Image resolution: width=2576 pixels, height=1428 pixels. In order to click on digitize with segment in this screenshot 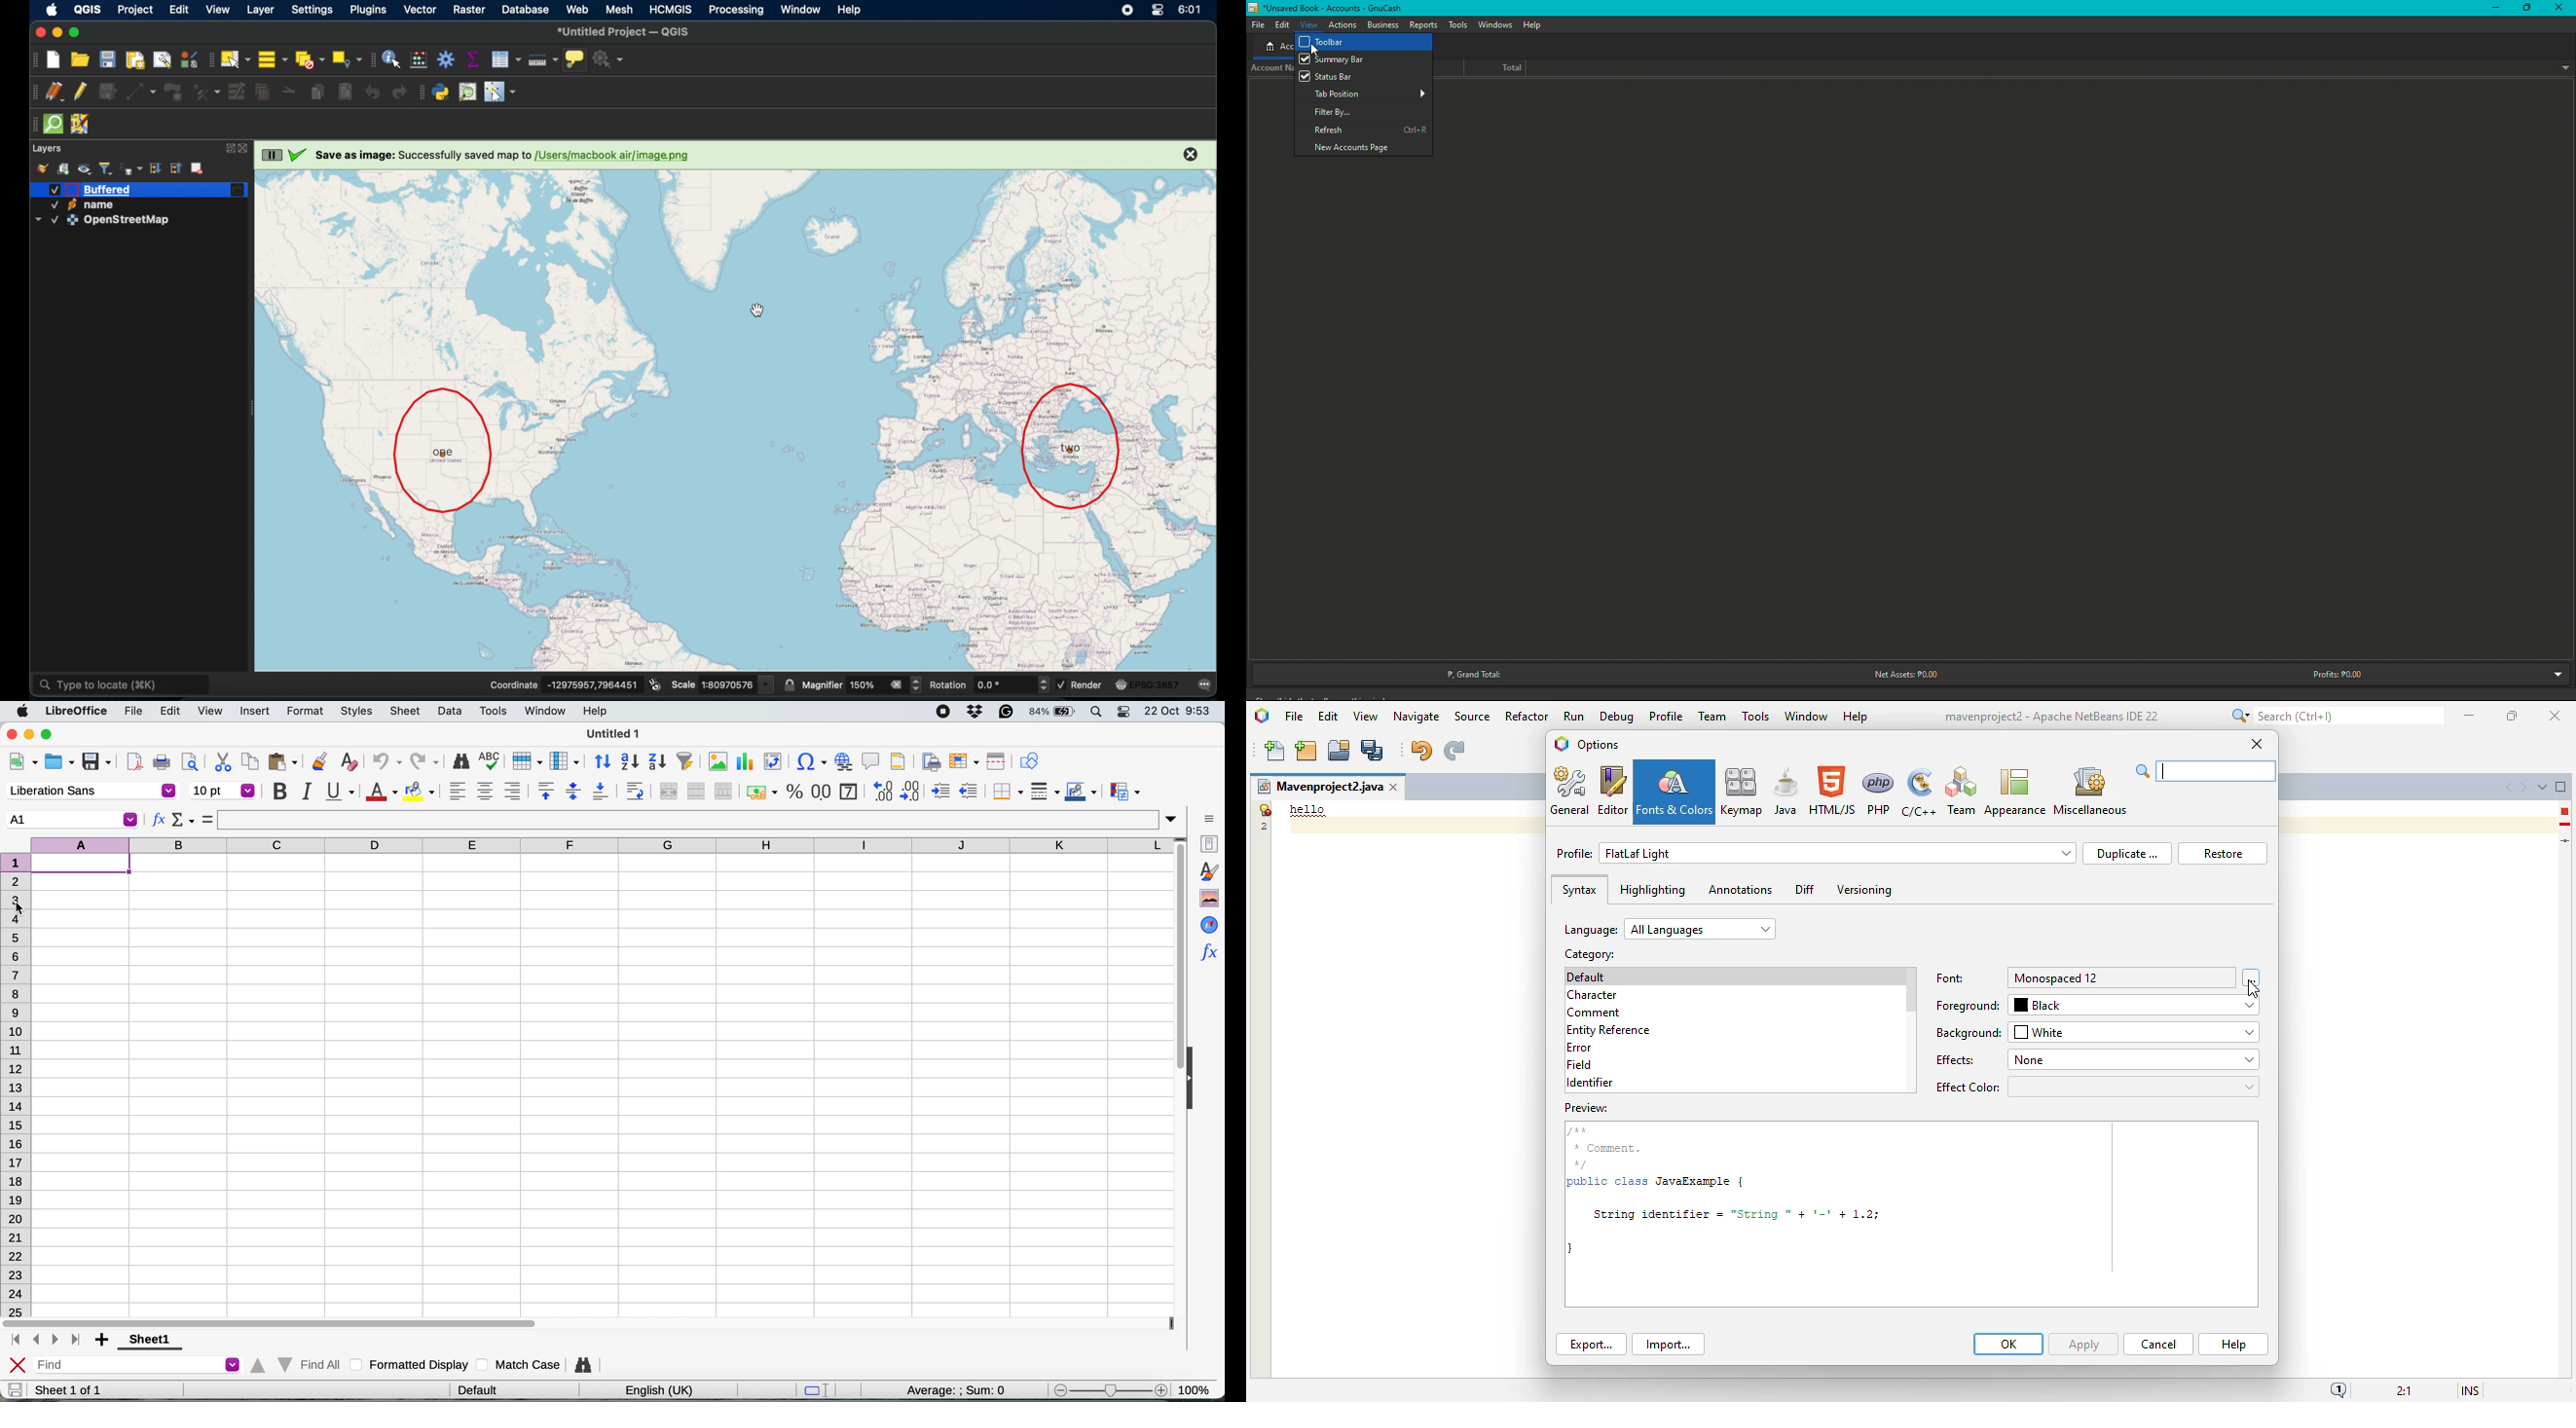, I will do `click(142, 91)`.